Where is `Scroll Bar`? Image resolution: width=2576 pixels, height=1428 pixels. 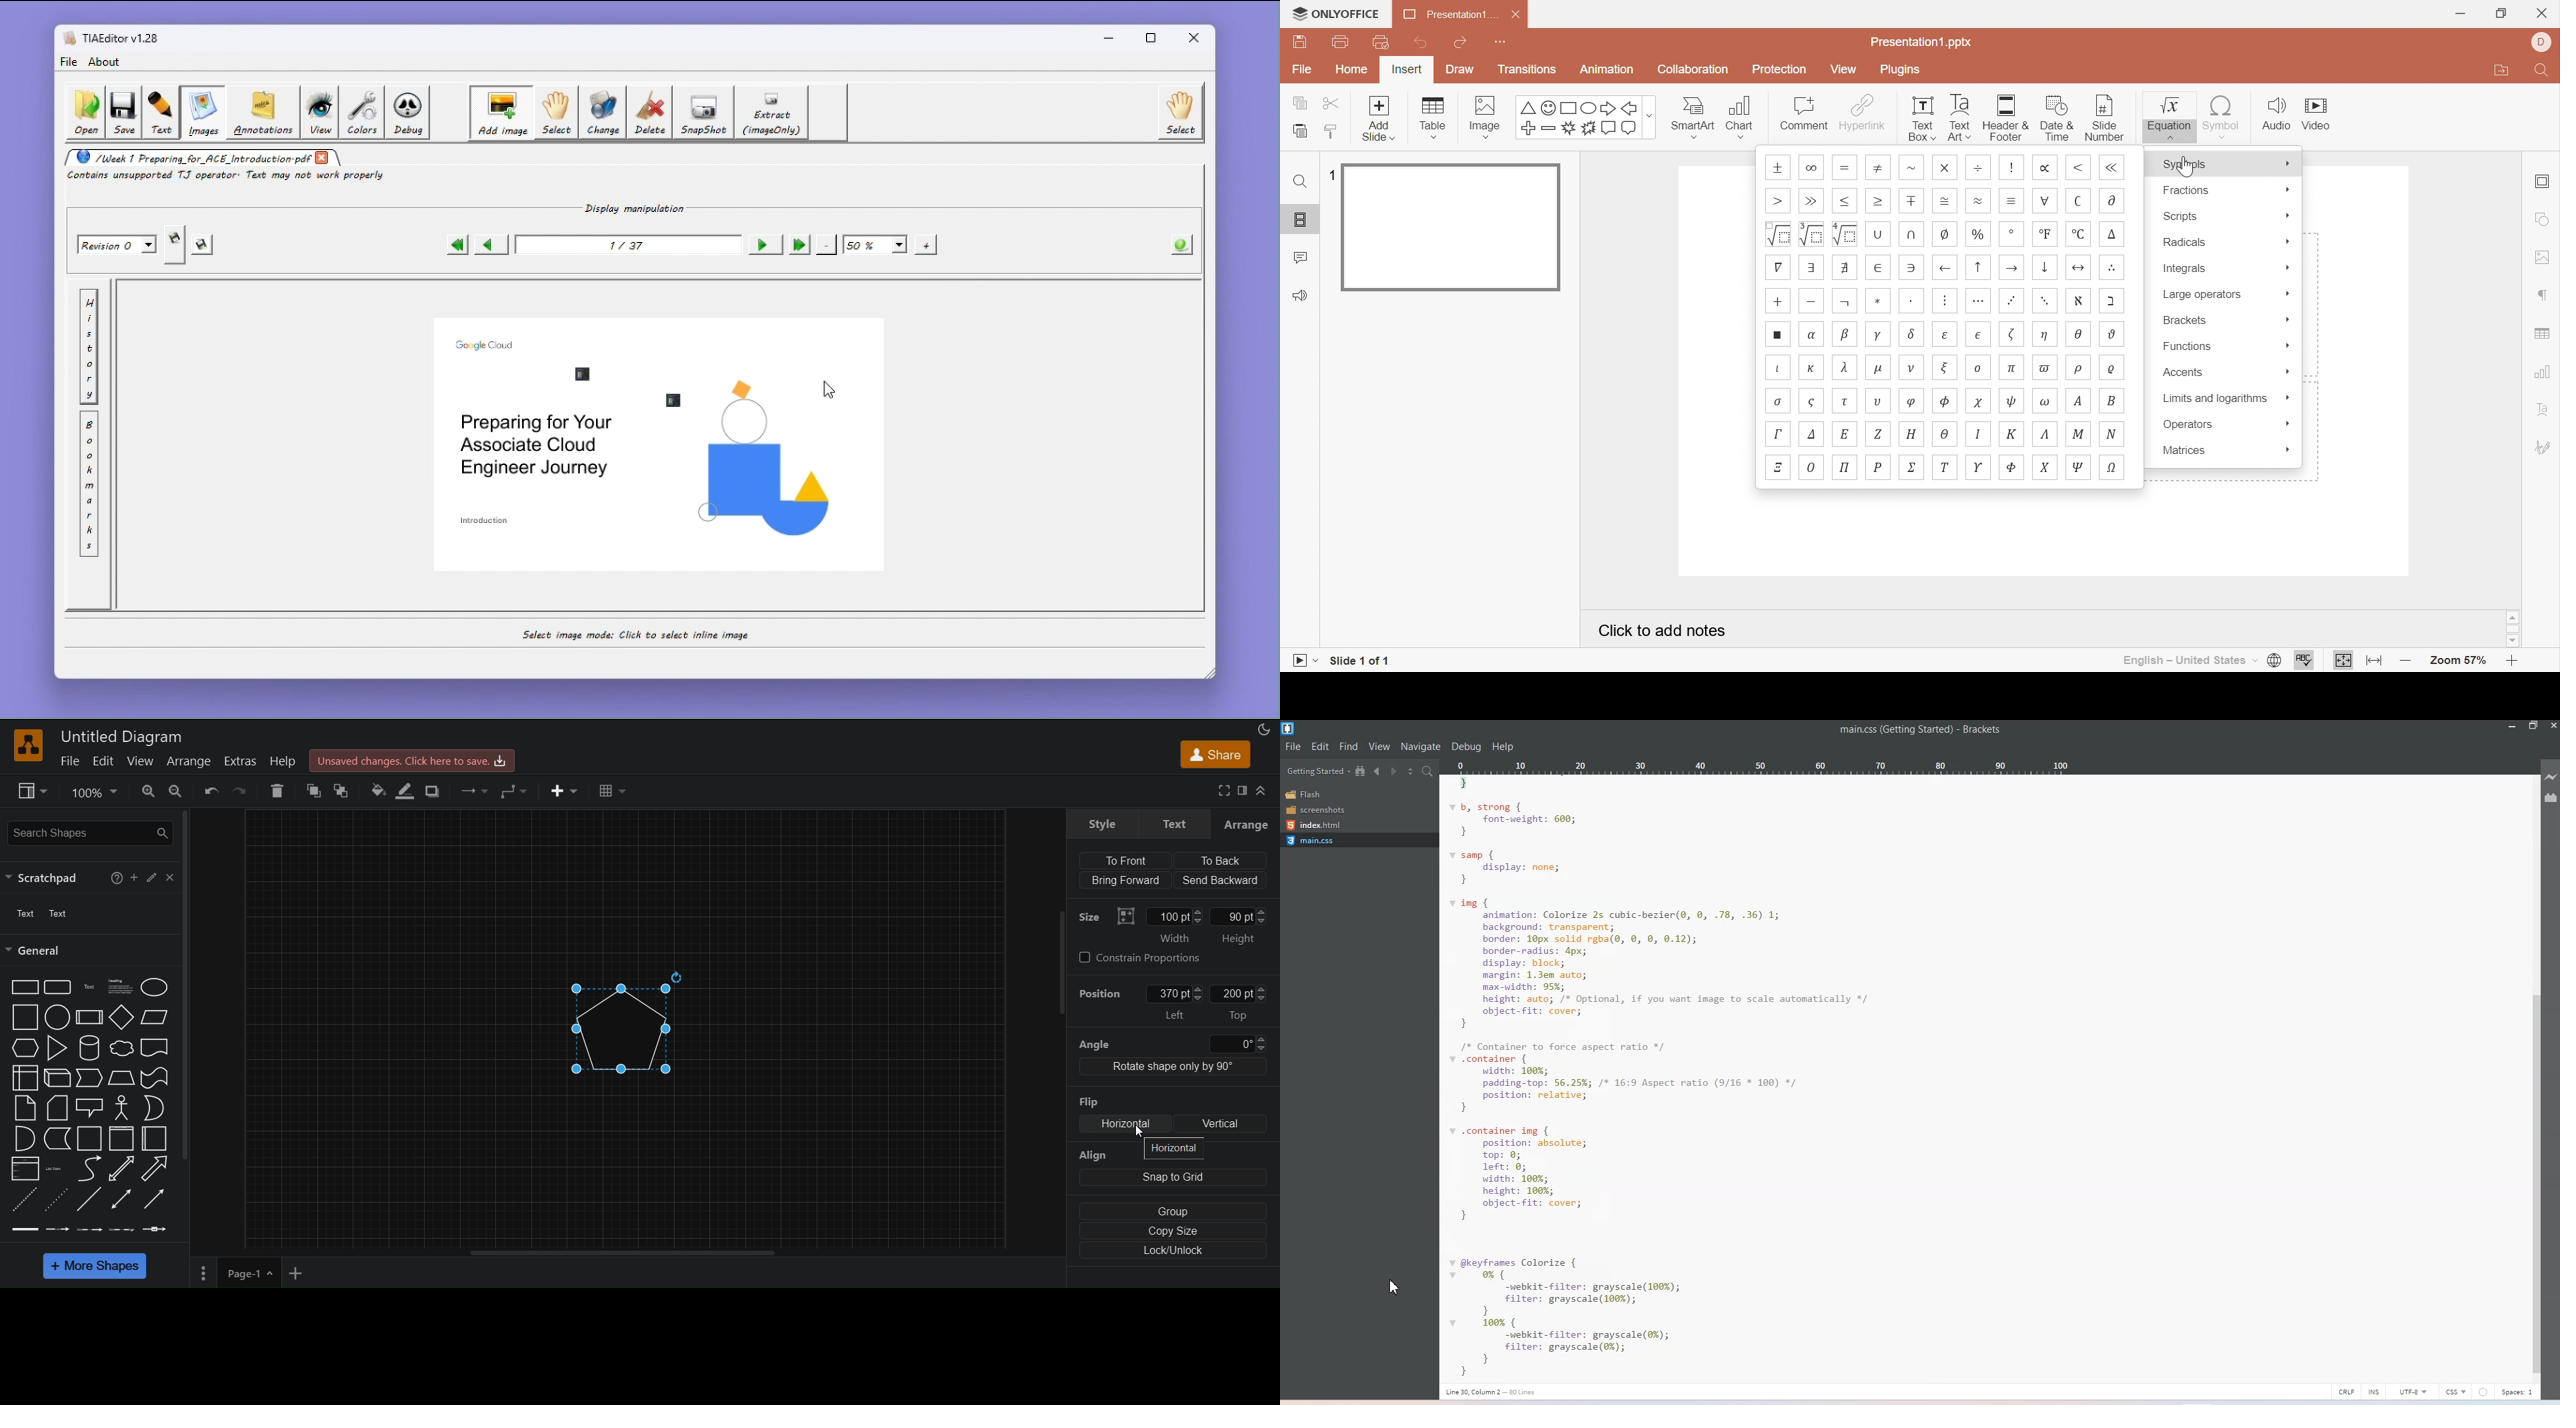
Scroll Bar is located at coordinates (2513, 631).